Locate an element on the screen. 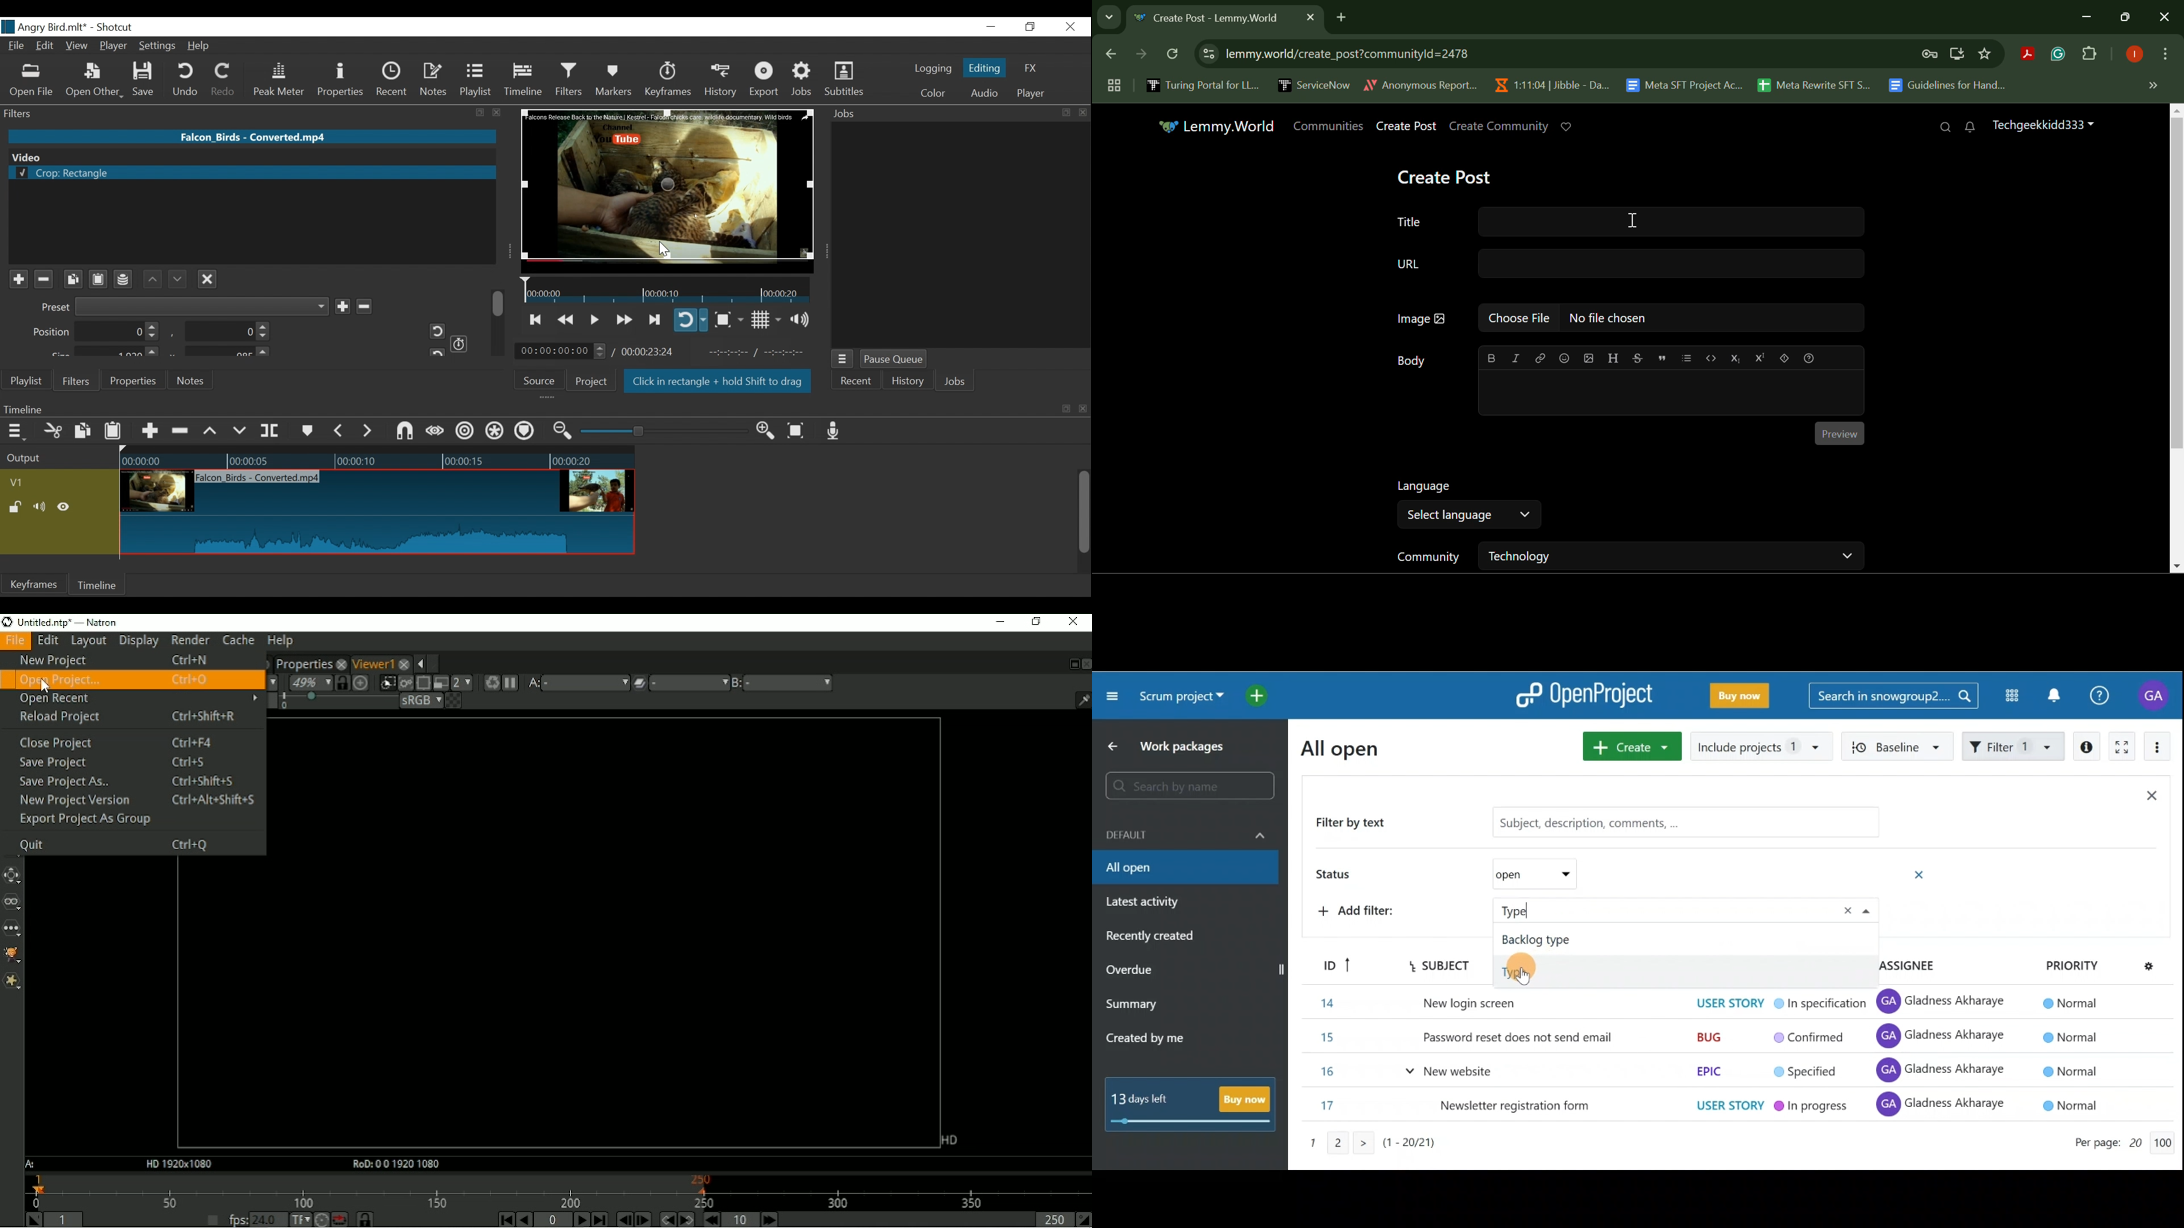 The width and height of the screenshot is (2184, 1232). Previous marker is located at coordinates (339, 430).